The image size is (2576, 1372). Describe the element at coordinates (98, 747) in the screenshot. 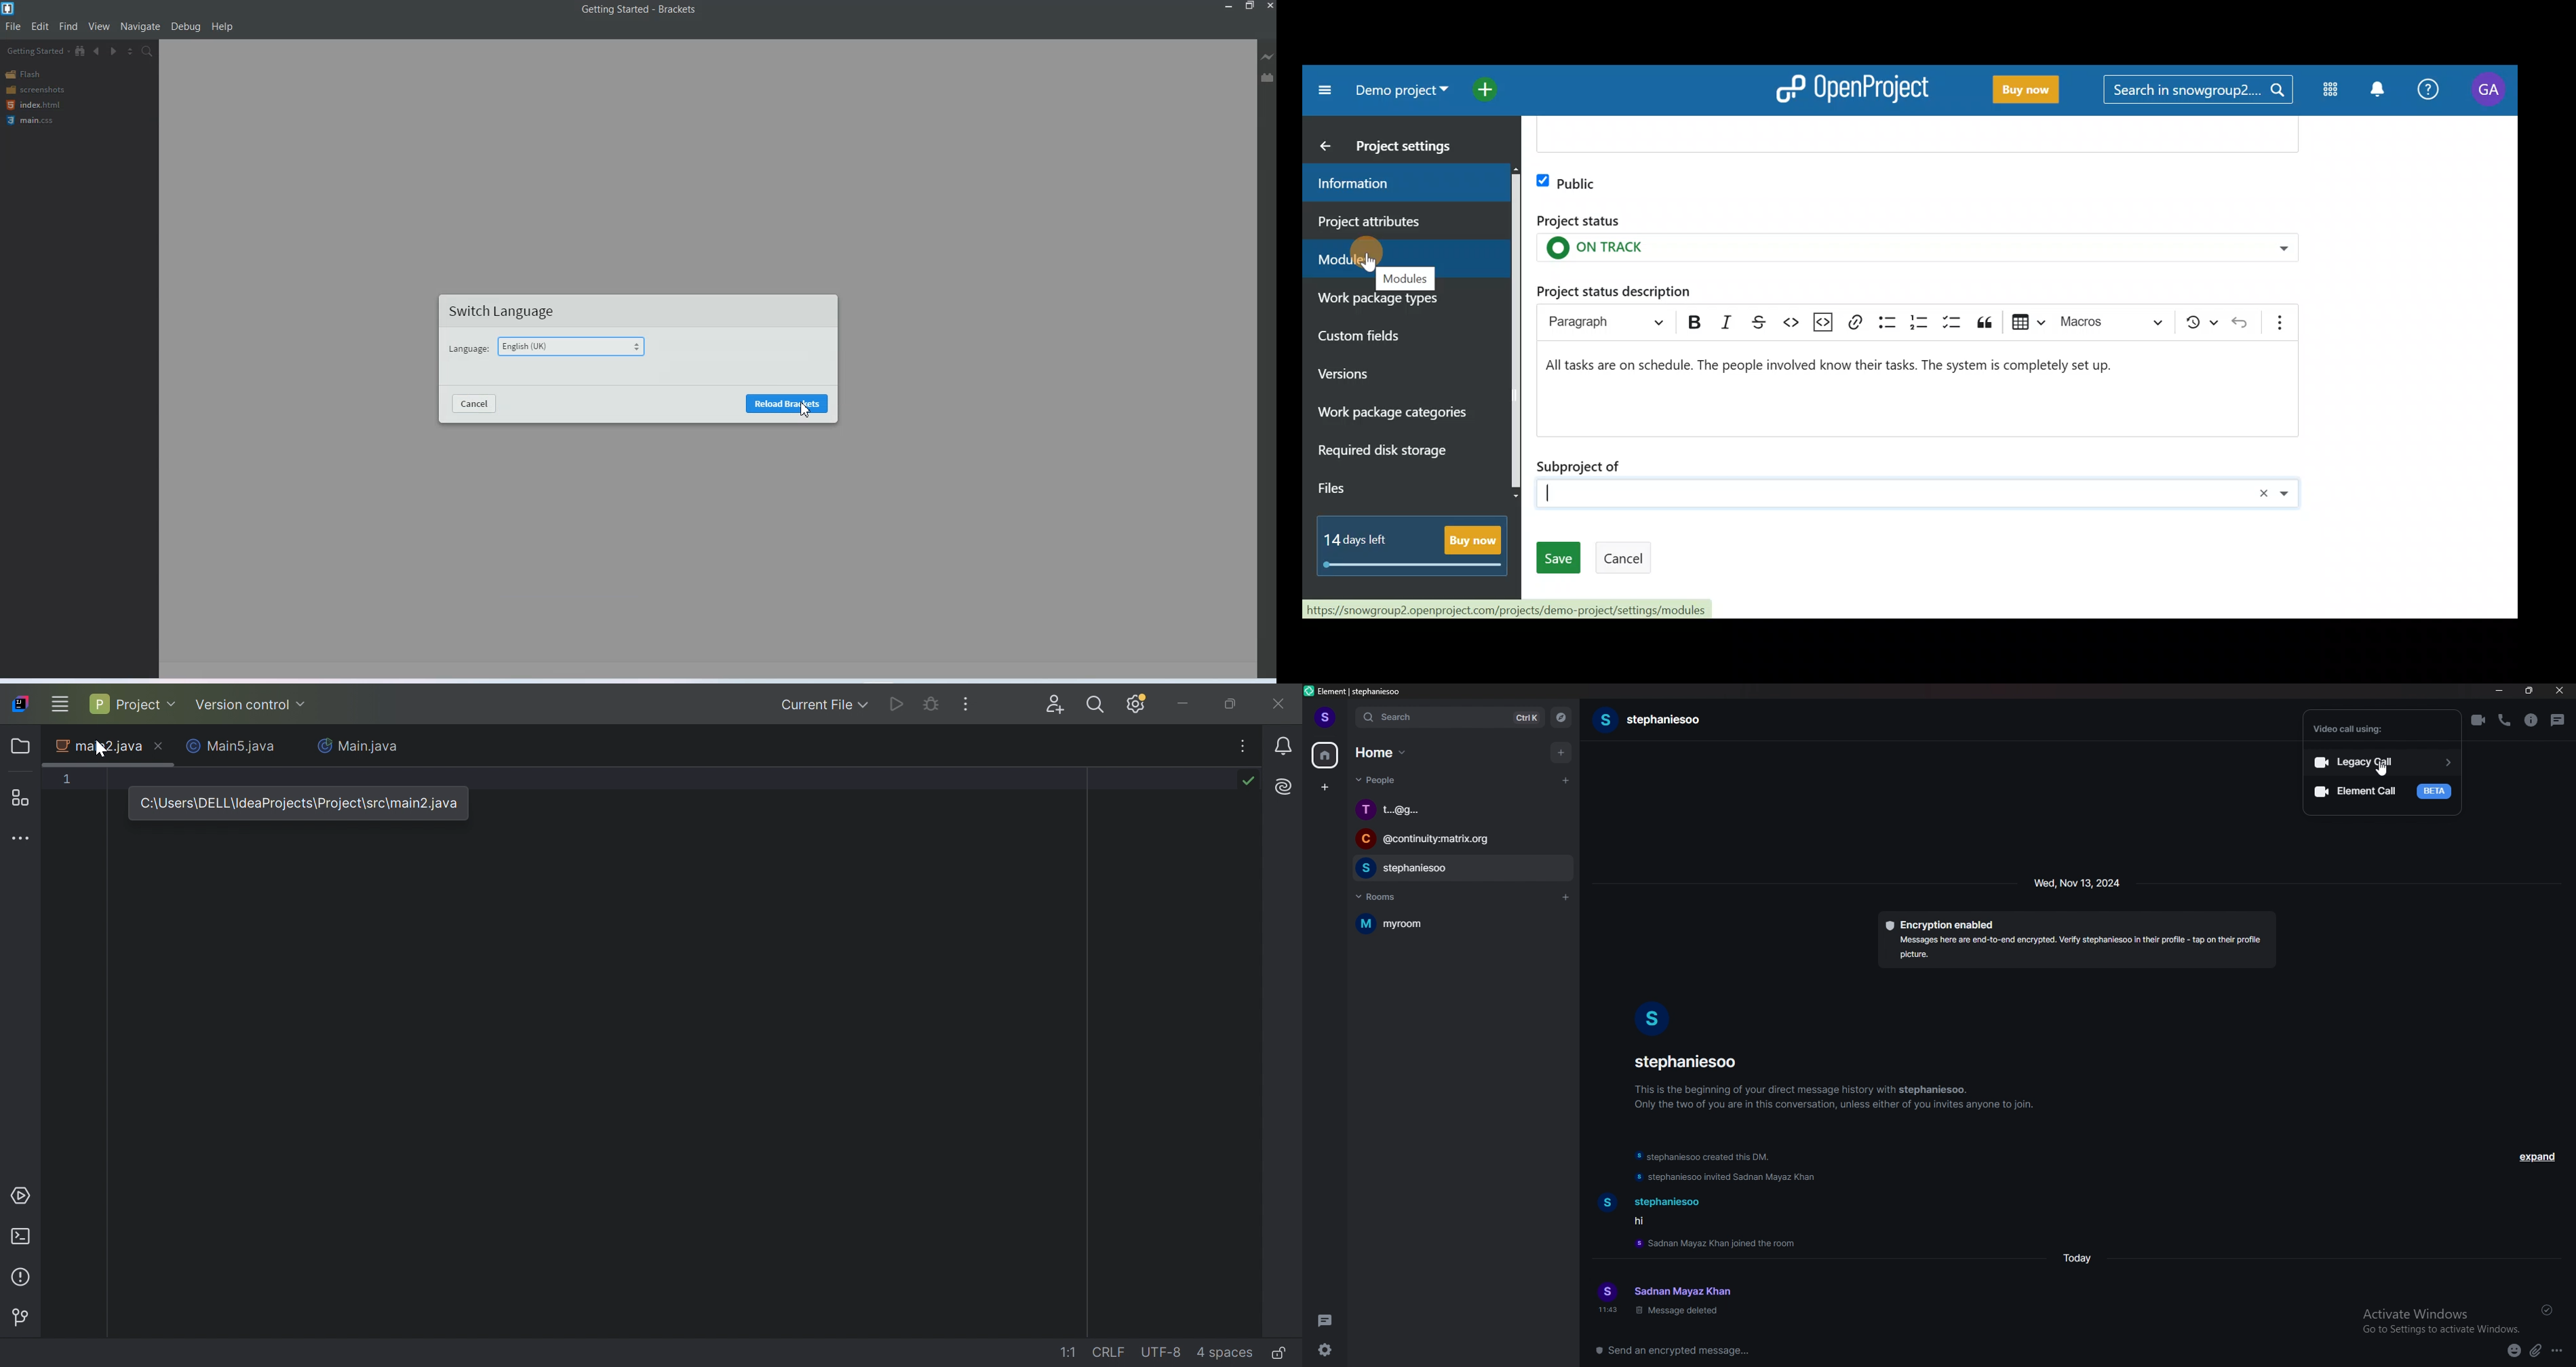

I see `main2.java` at that location.